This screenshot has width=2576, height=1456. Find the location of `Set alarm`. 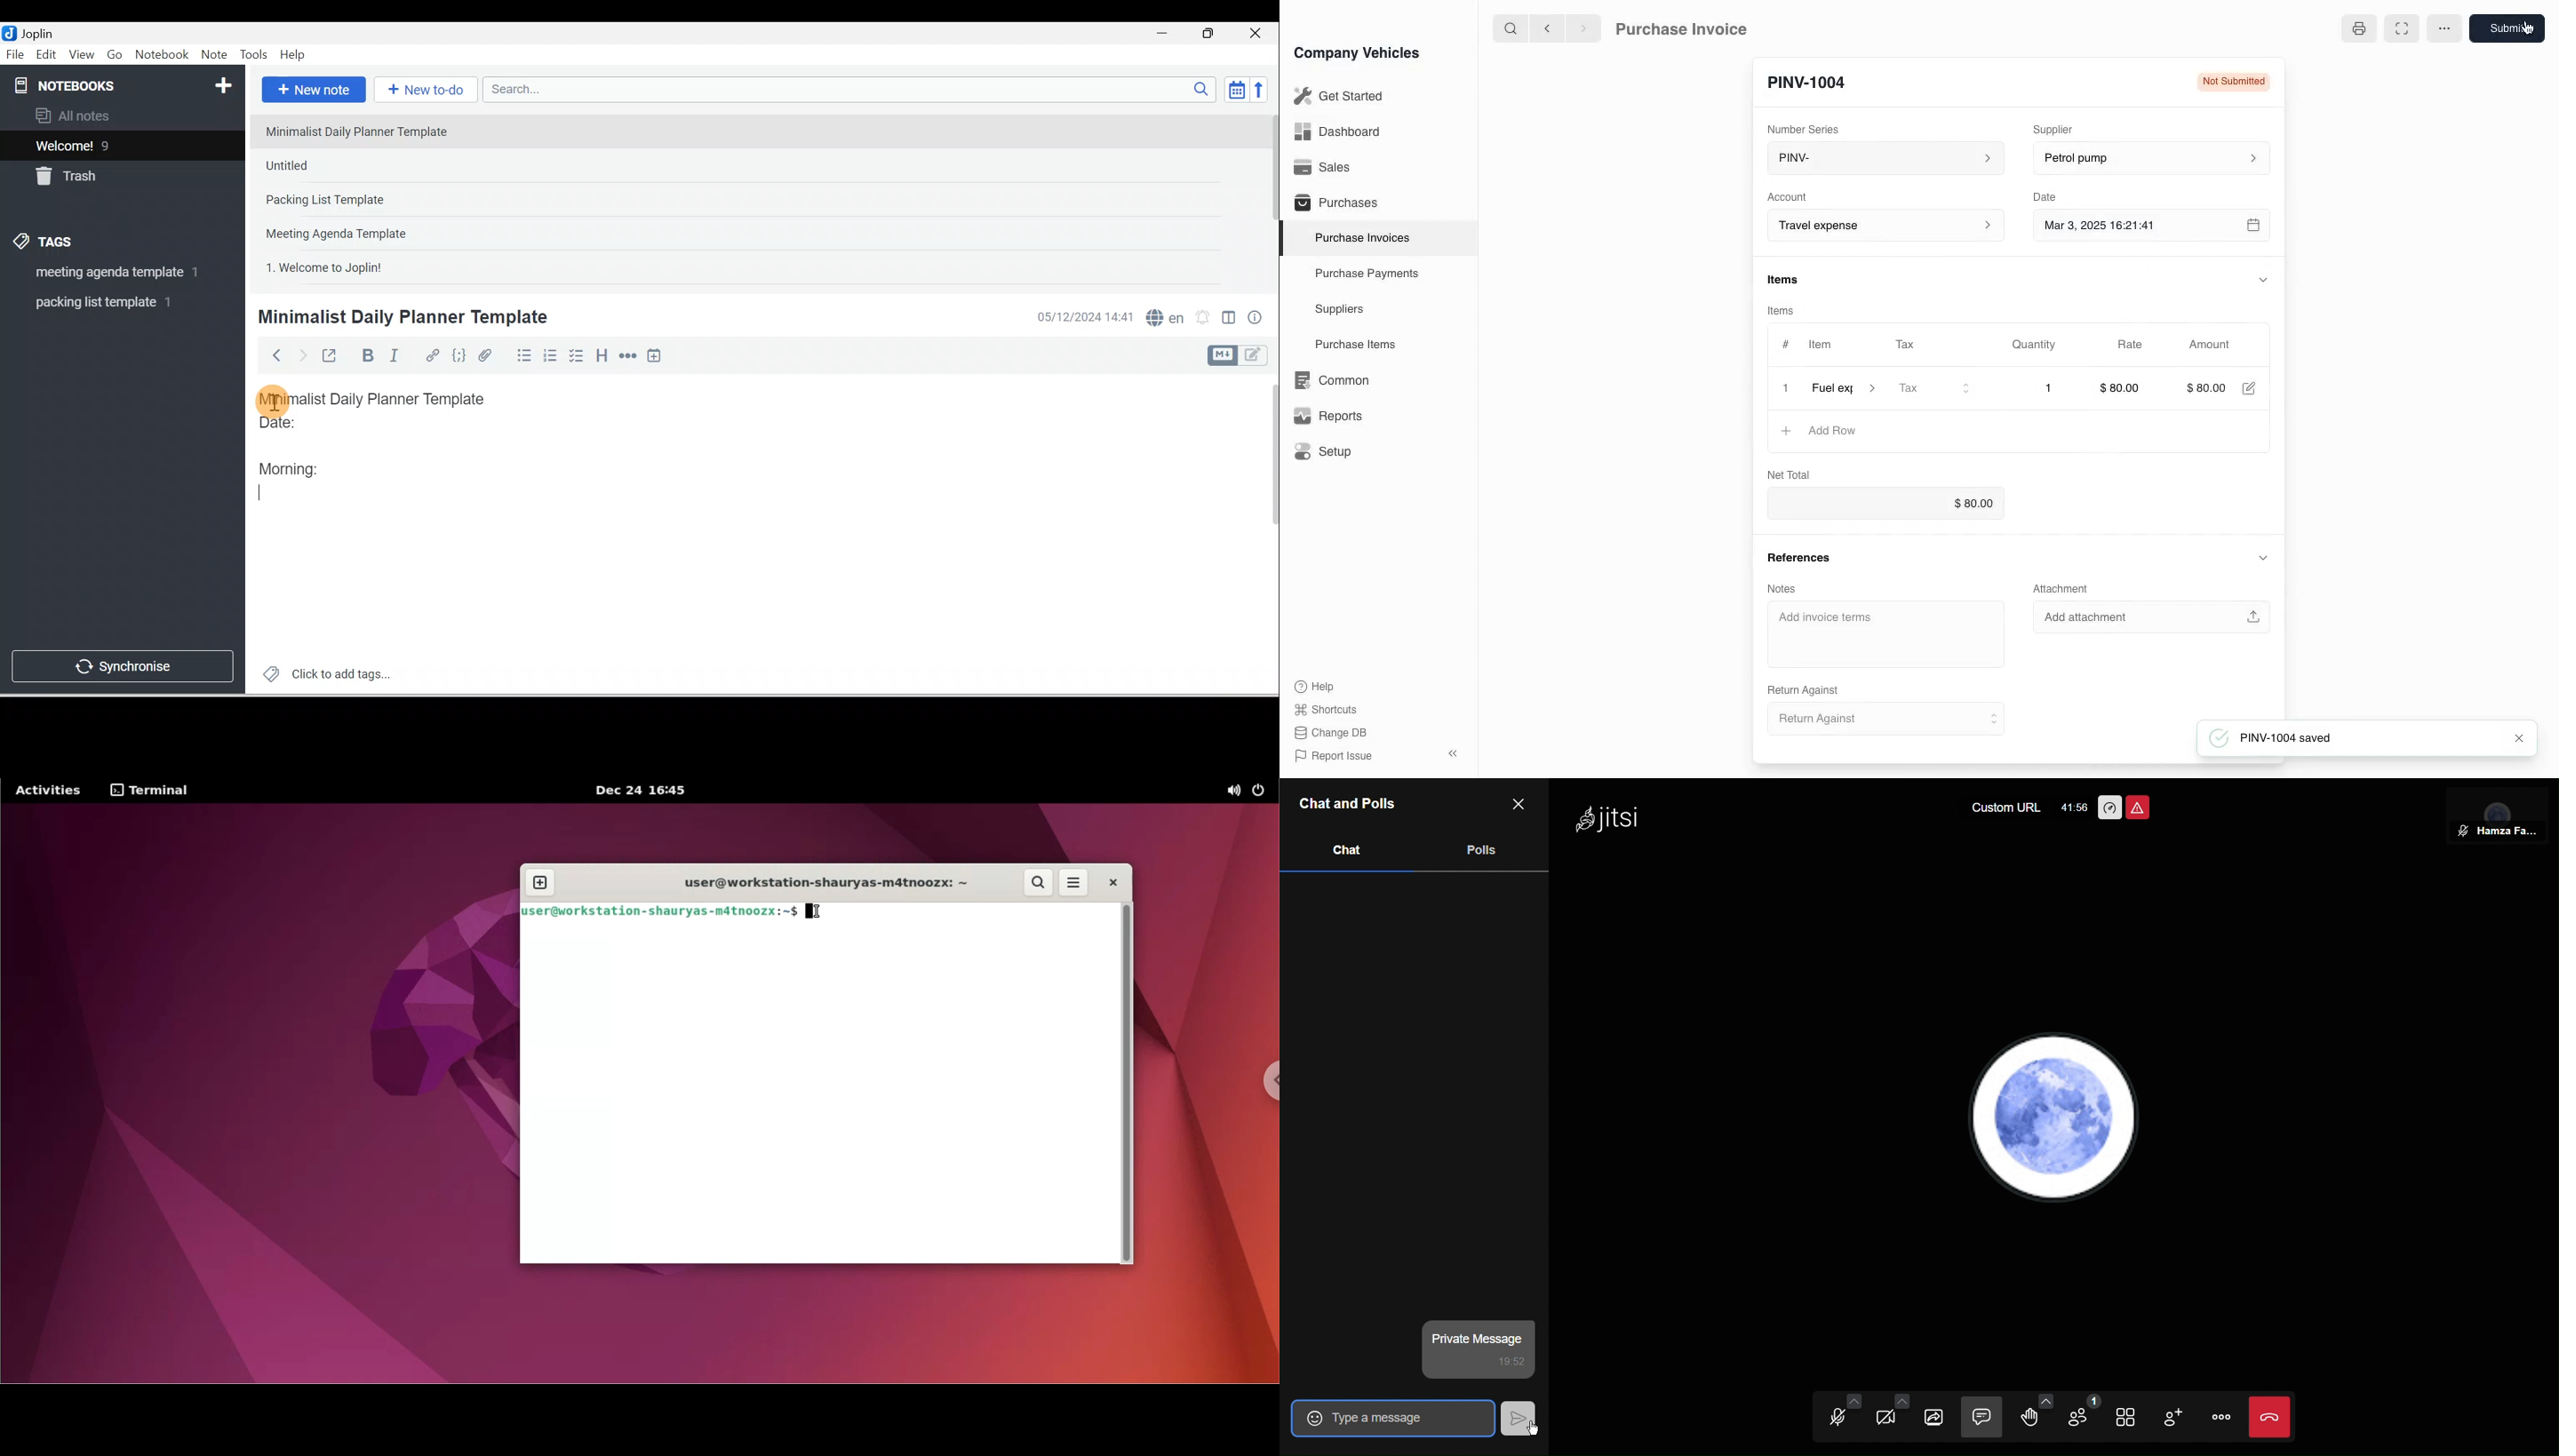

Set alarm is located at coordinates (1201, 318).